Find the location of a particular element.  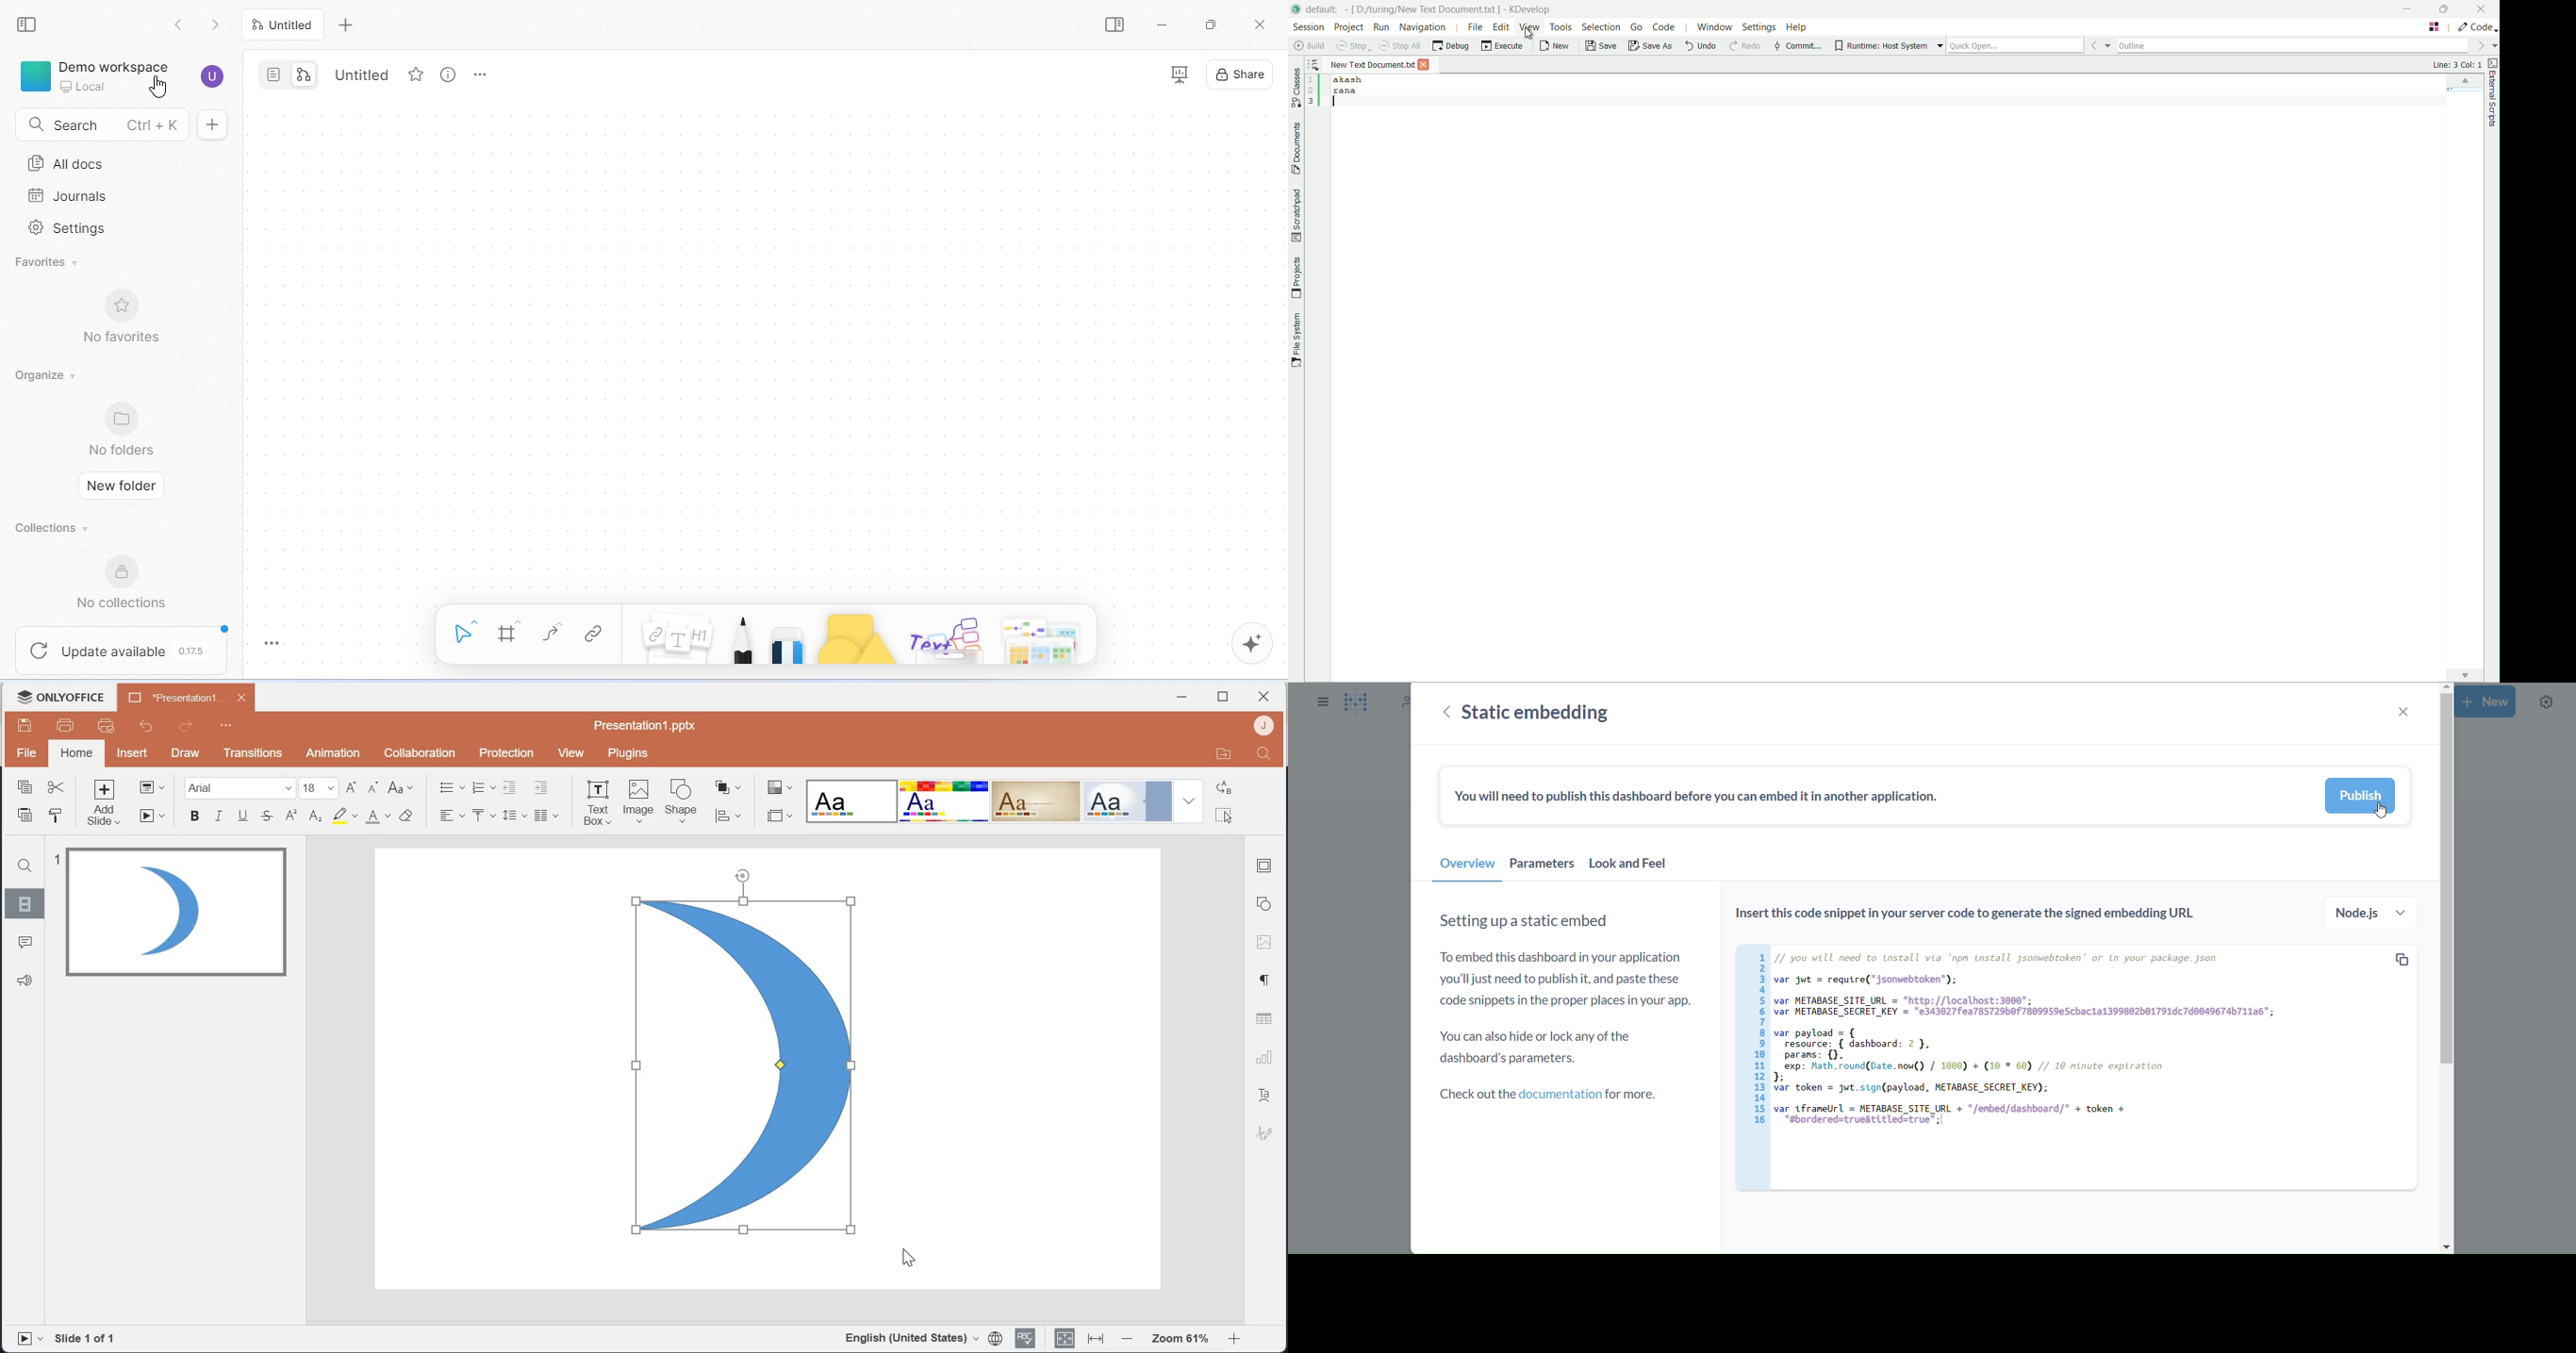

Line spacing is located at coordinates (515, 816).